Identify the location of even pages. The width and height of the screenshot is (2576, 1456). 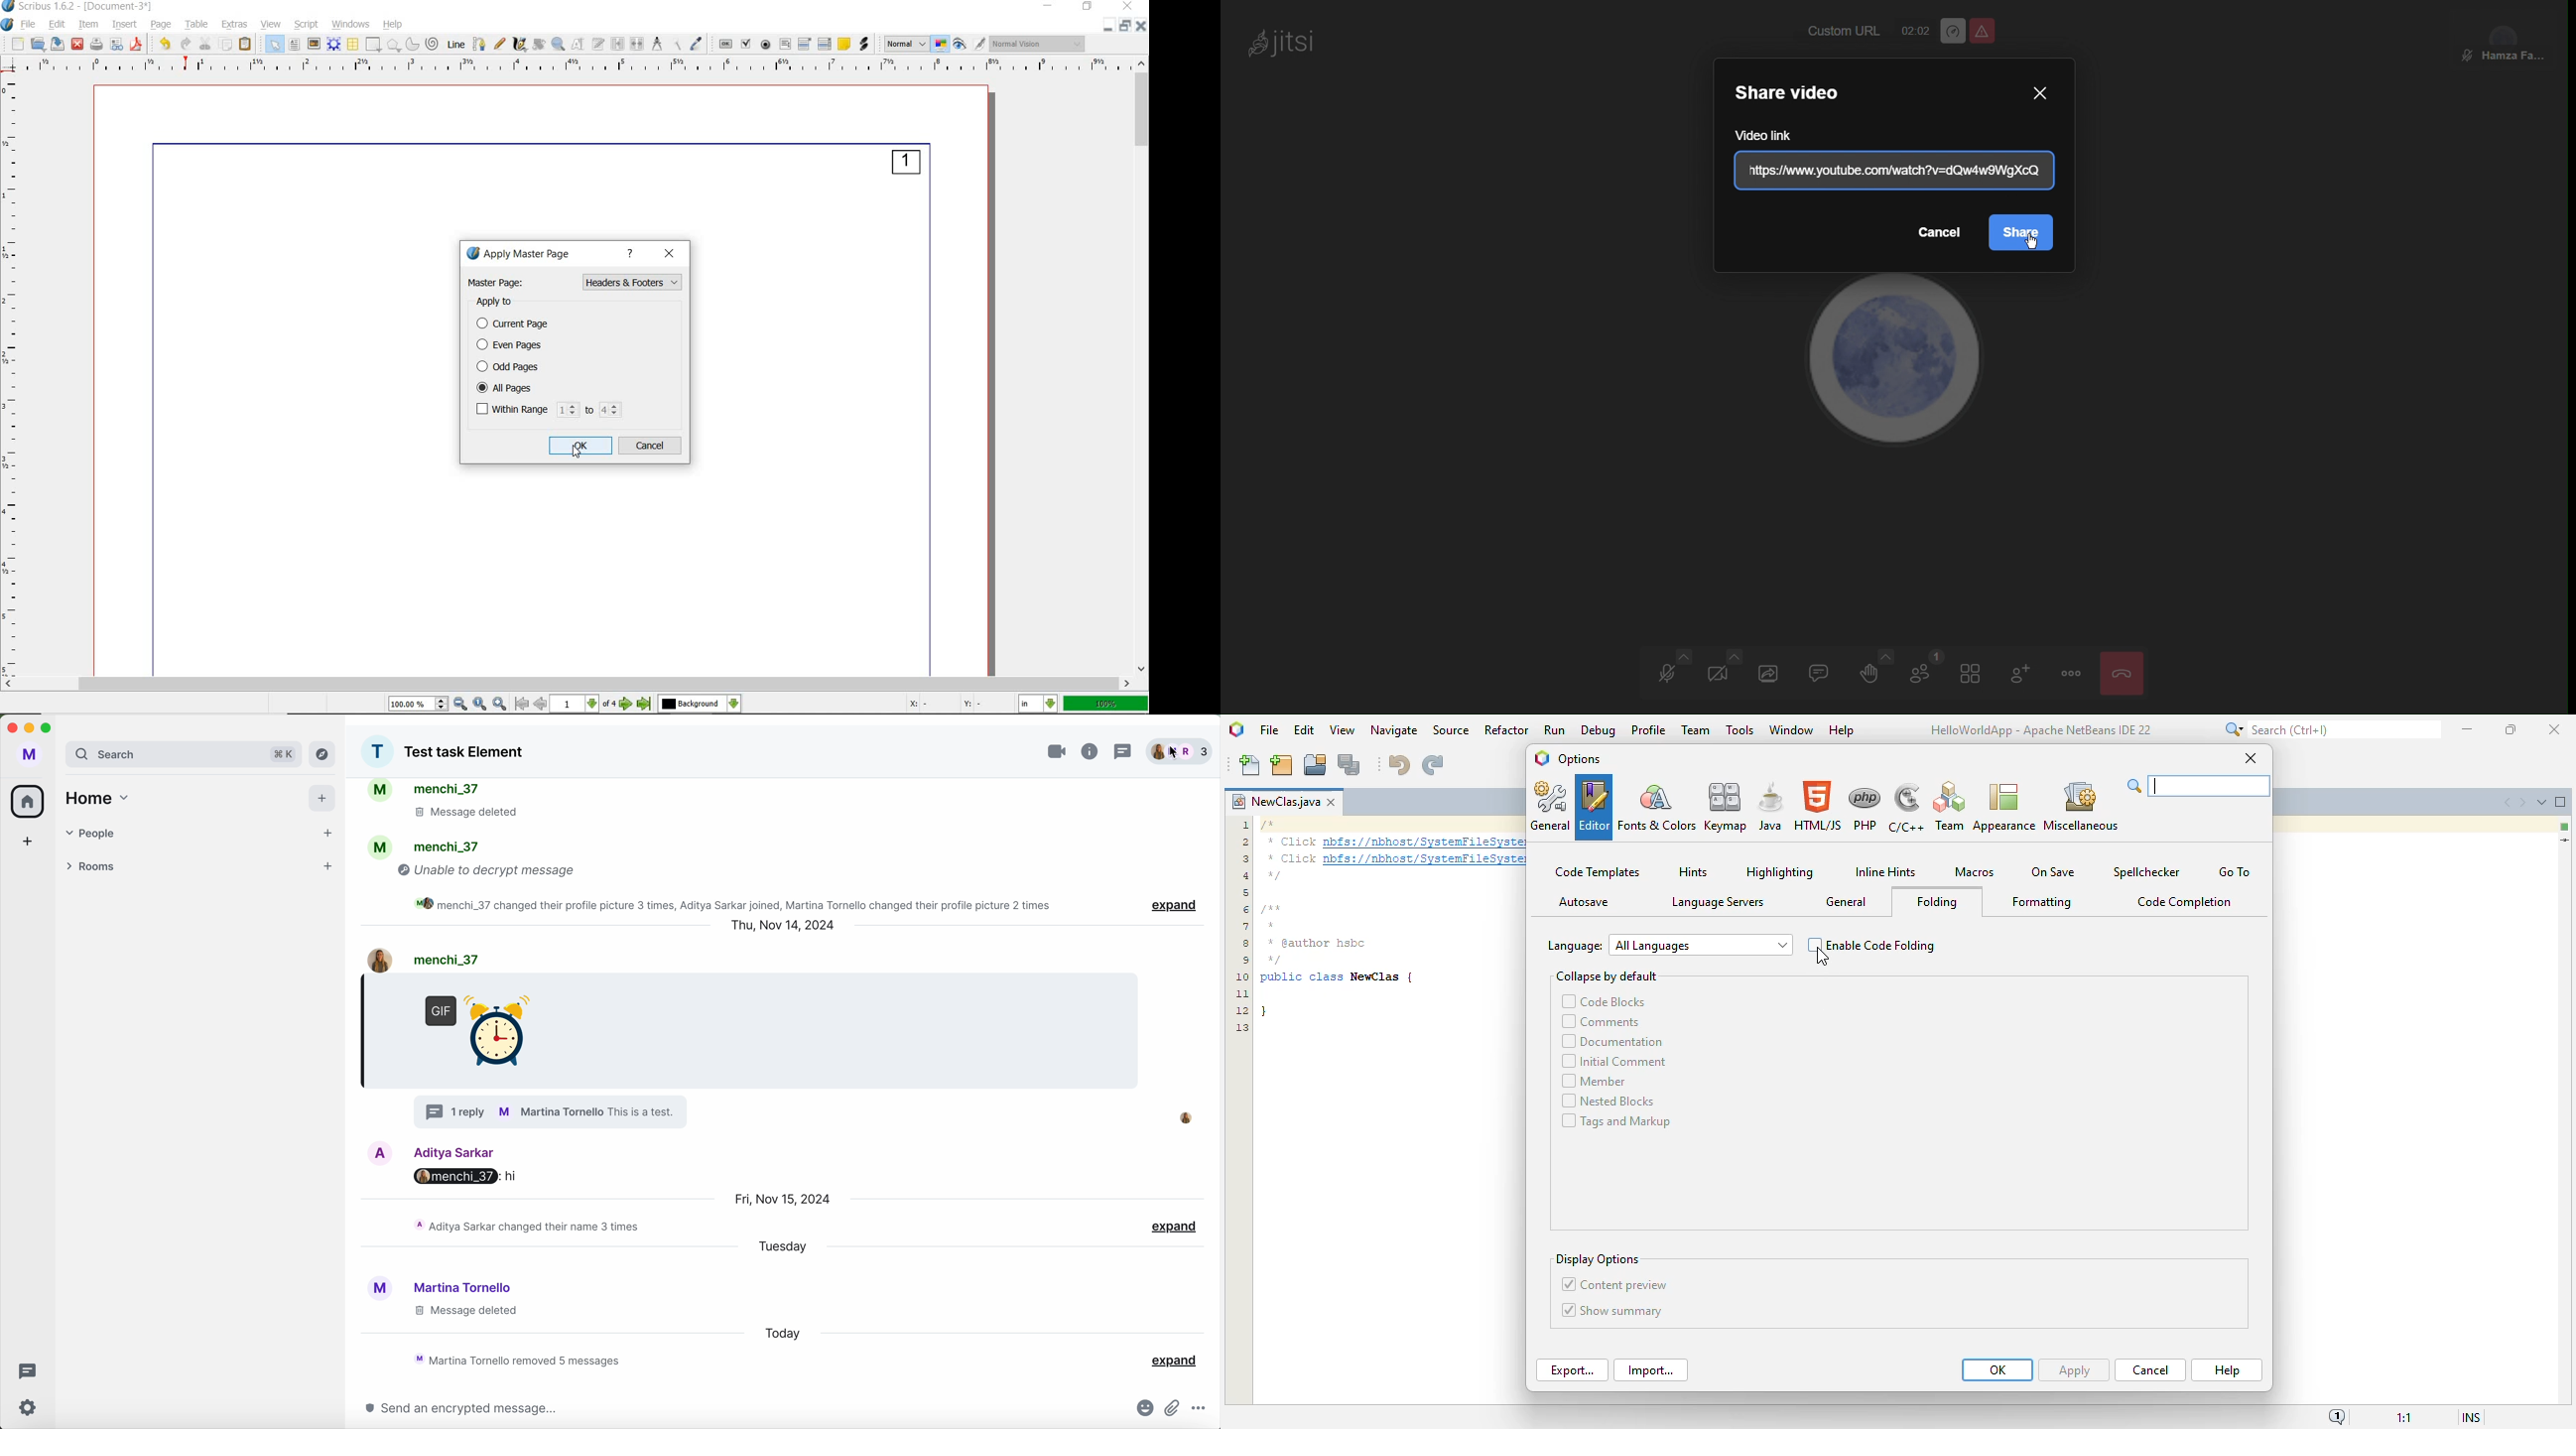
(513, 346).